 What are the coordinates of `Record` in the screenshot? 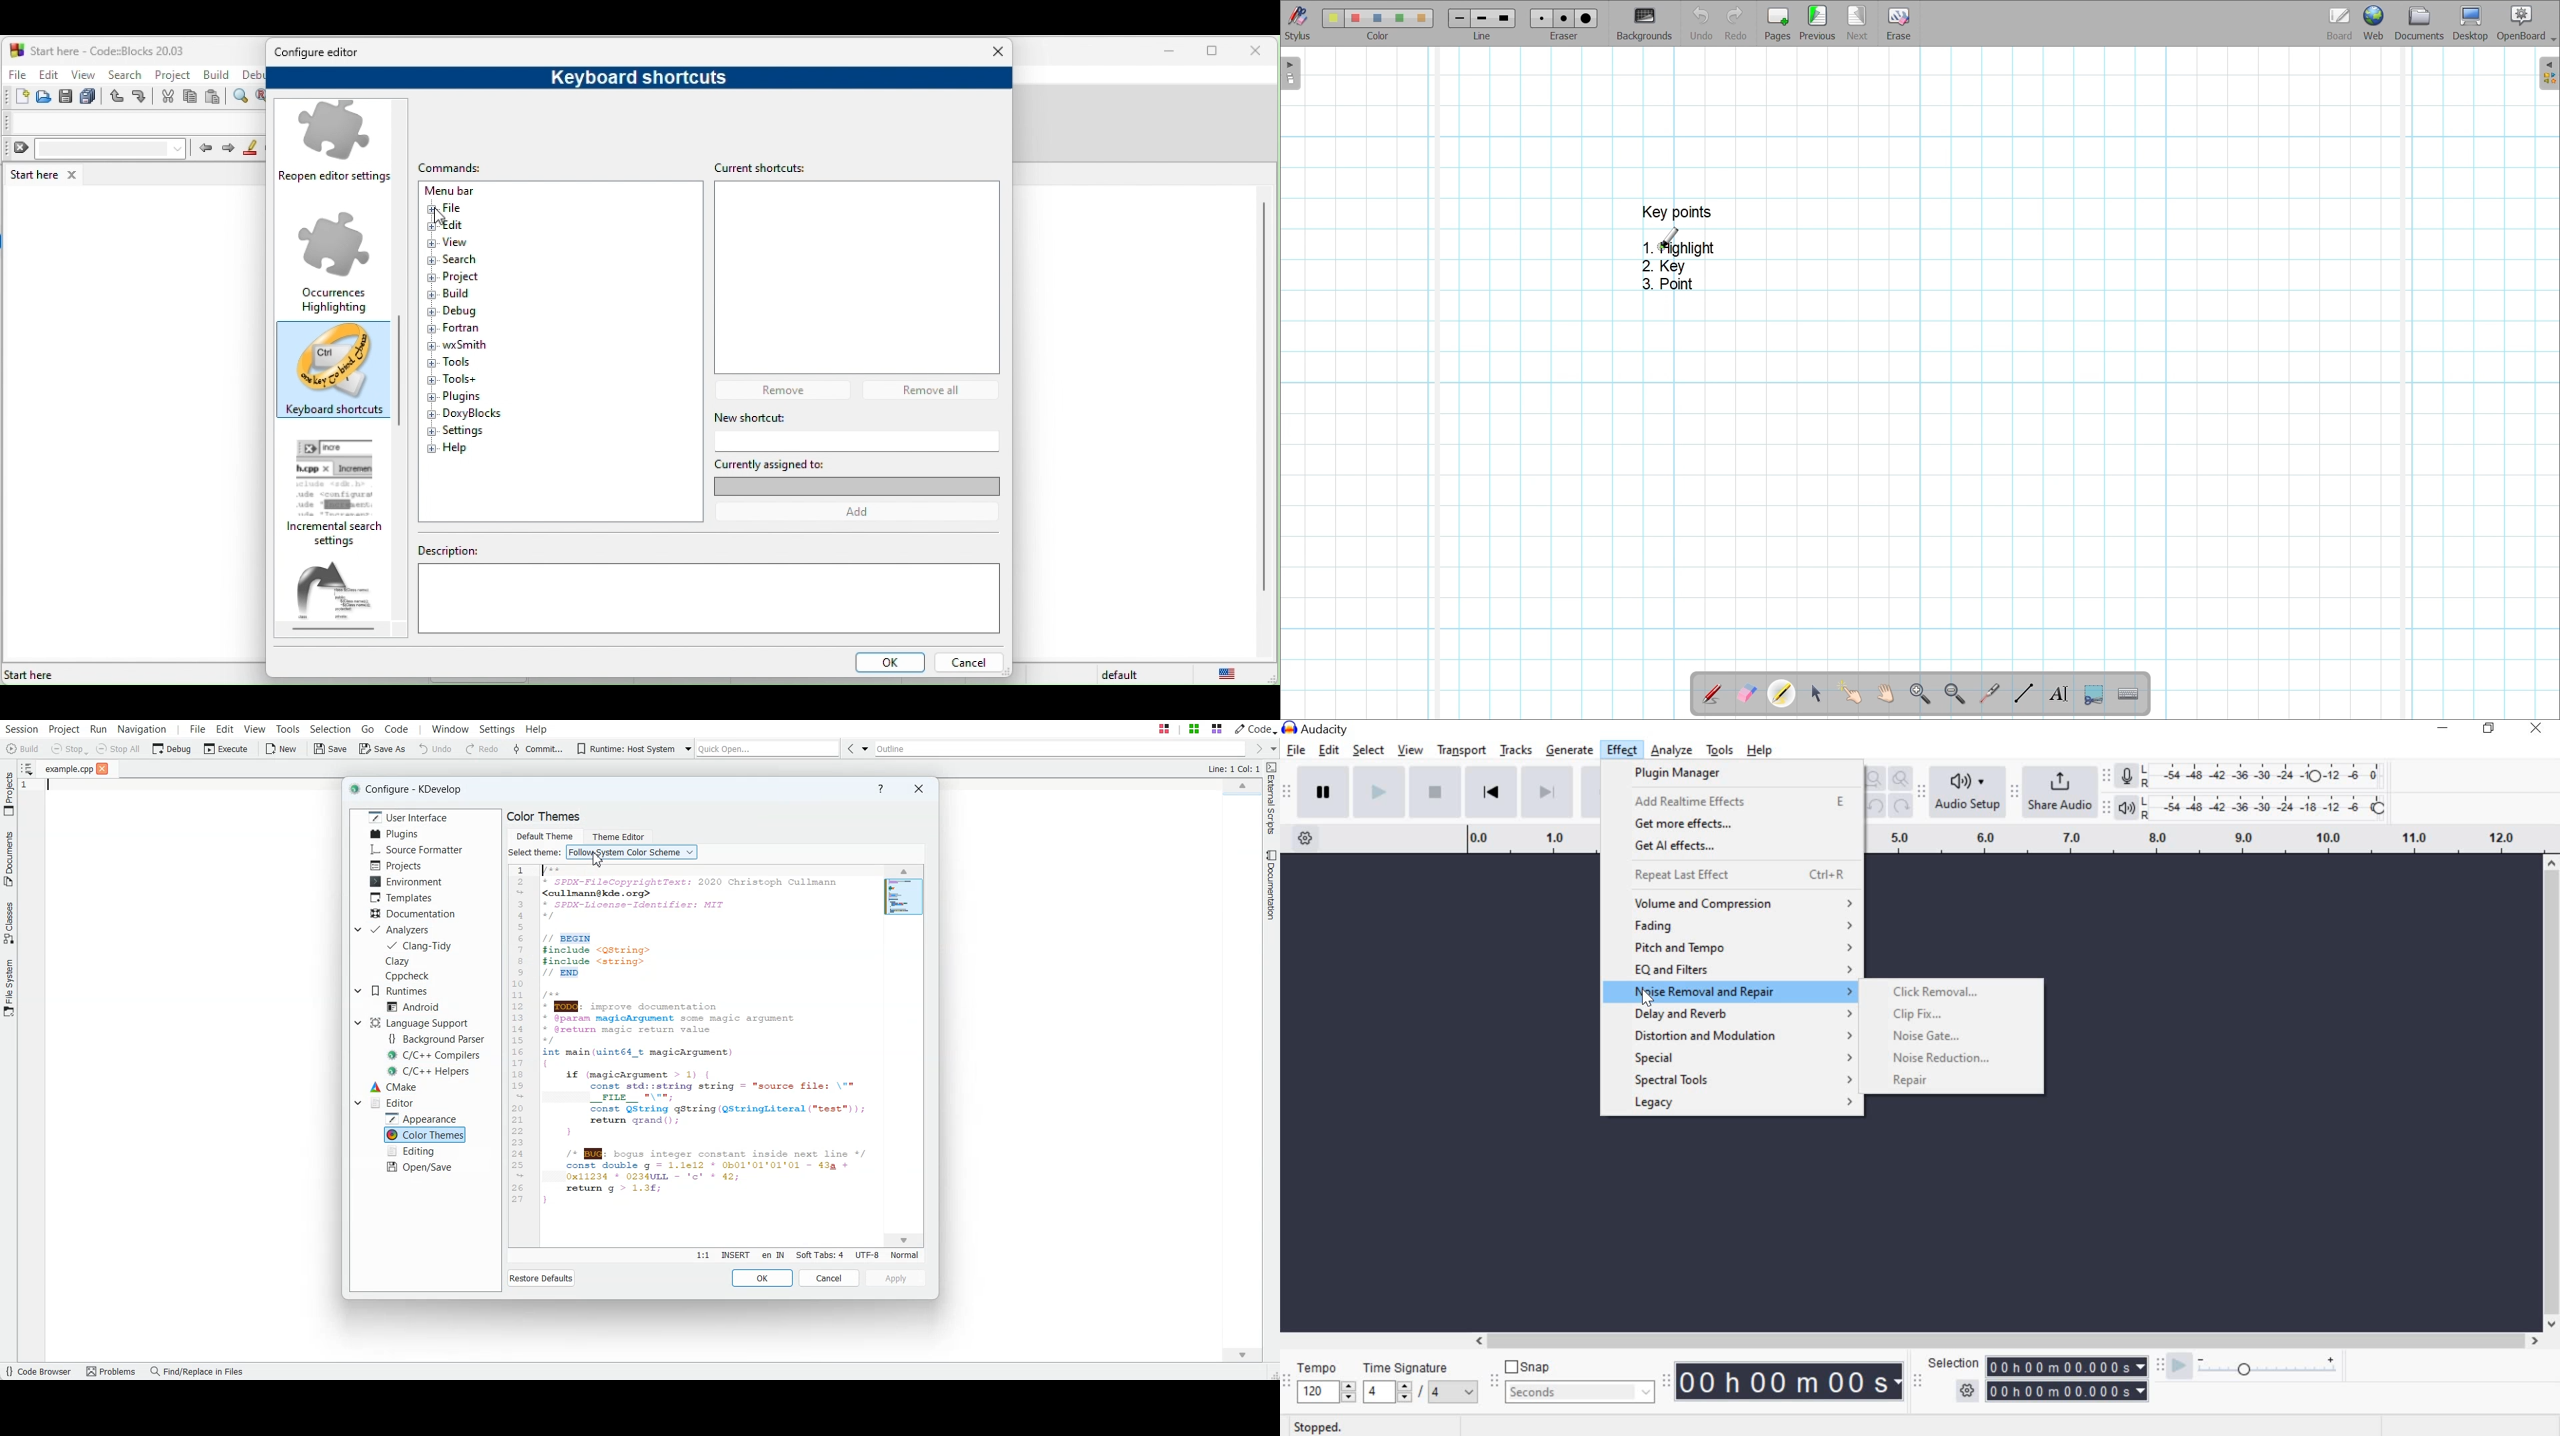 It's located at (1604, 793).